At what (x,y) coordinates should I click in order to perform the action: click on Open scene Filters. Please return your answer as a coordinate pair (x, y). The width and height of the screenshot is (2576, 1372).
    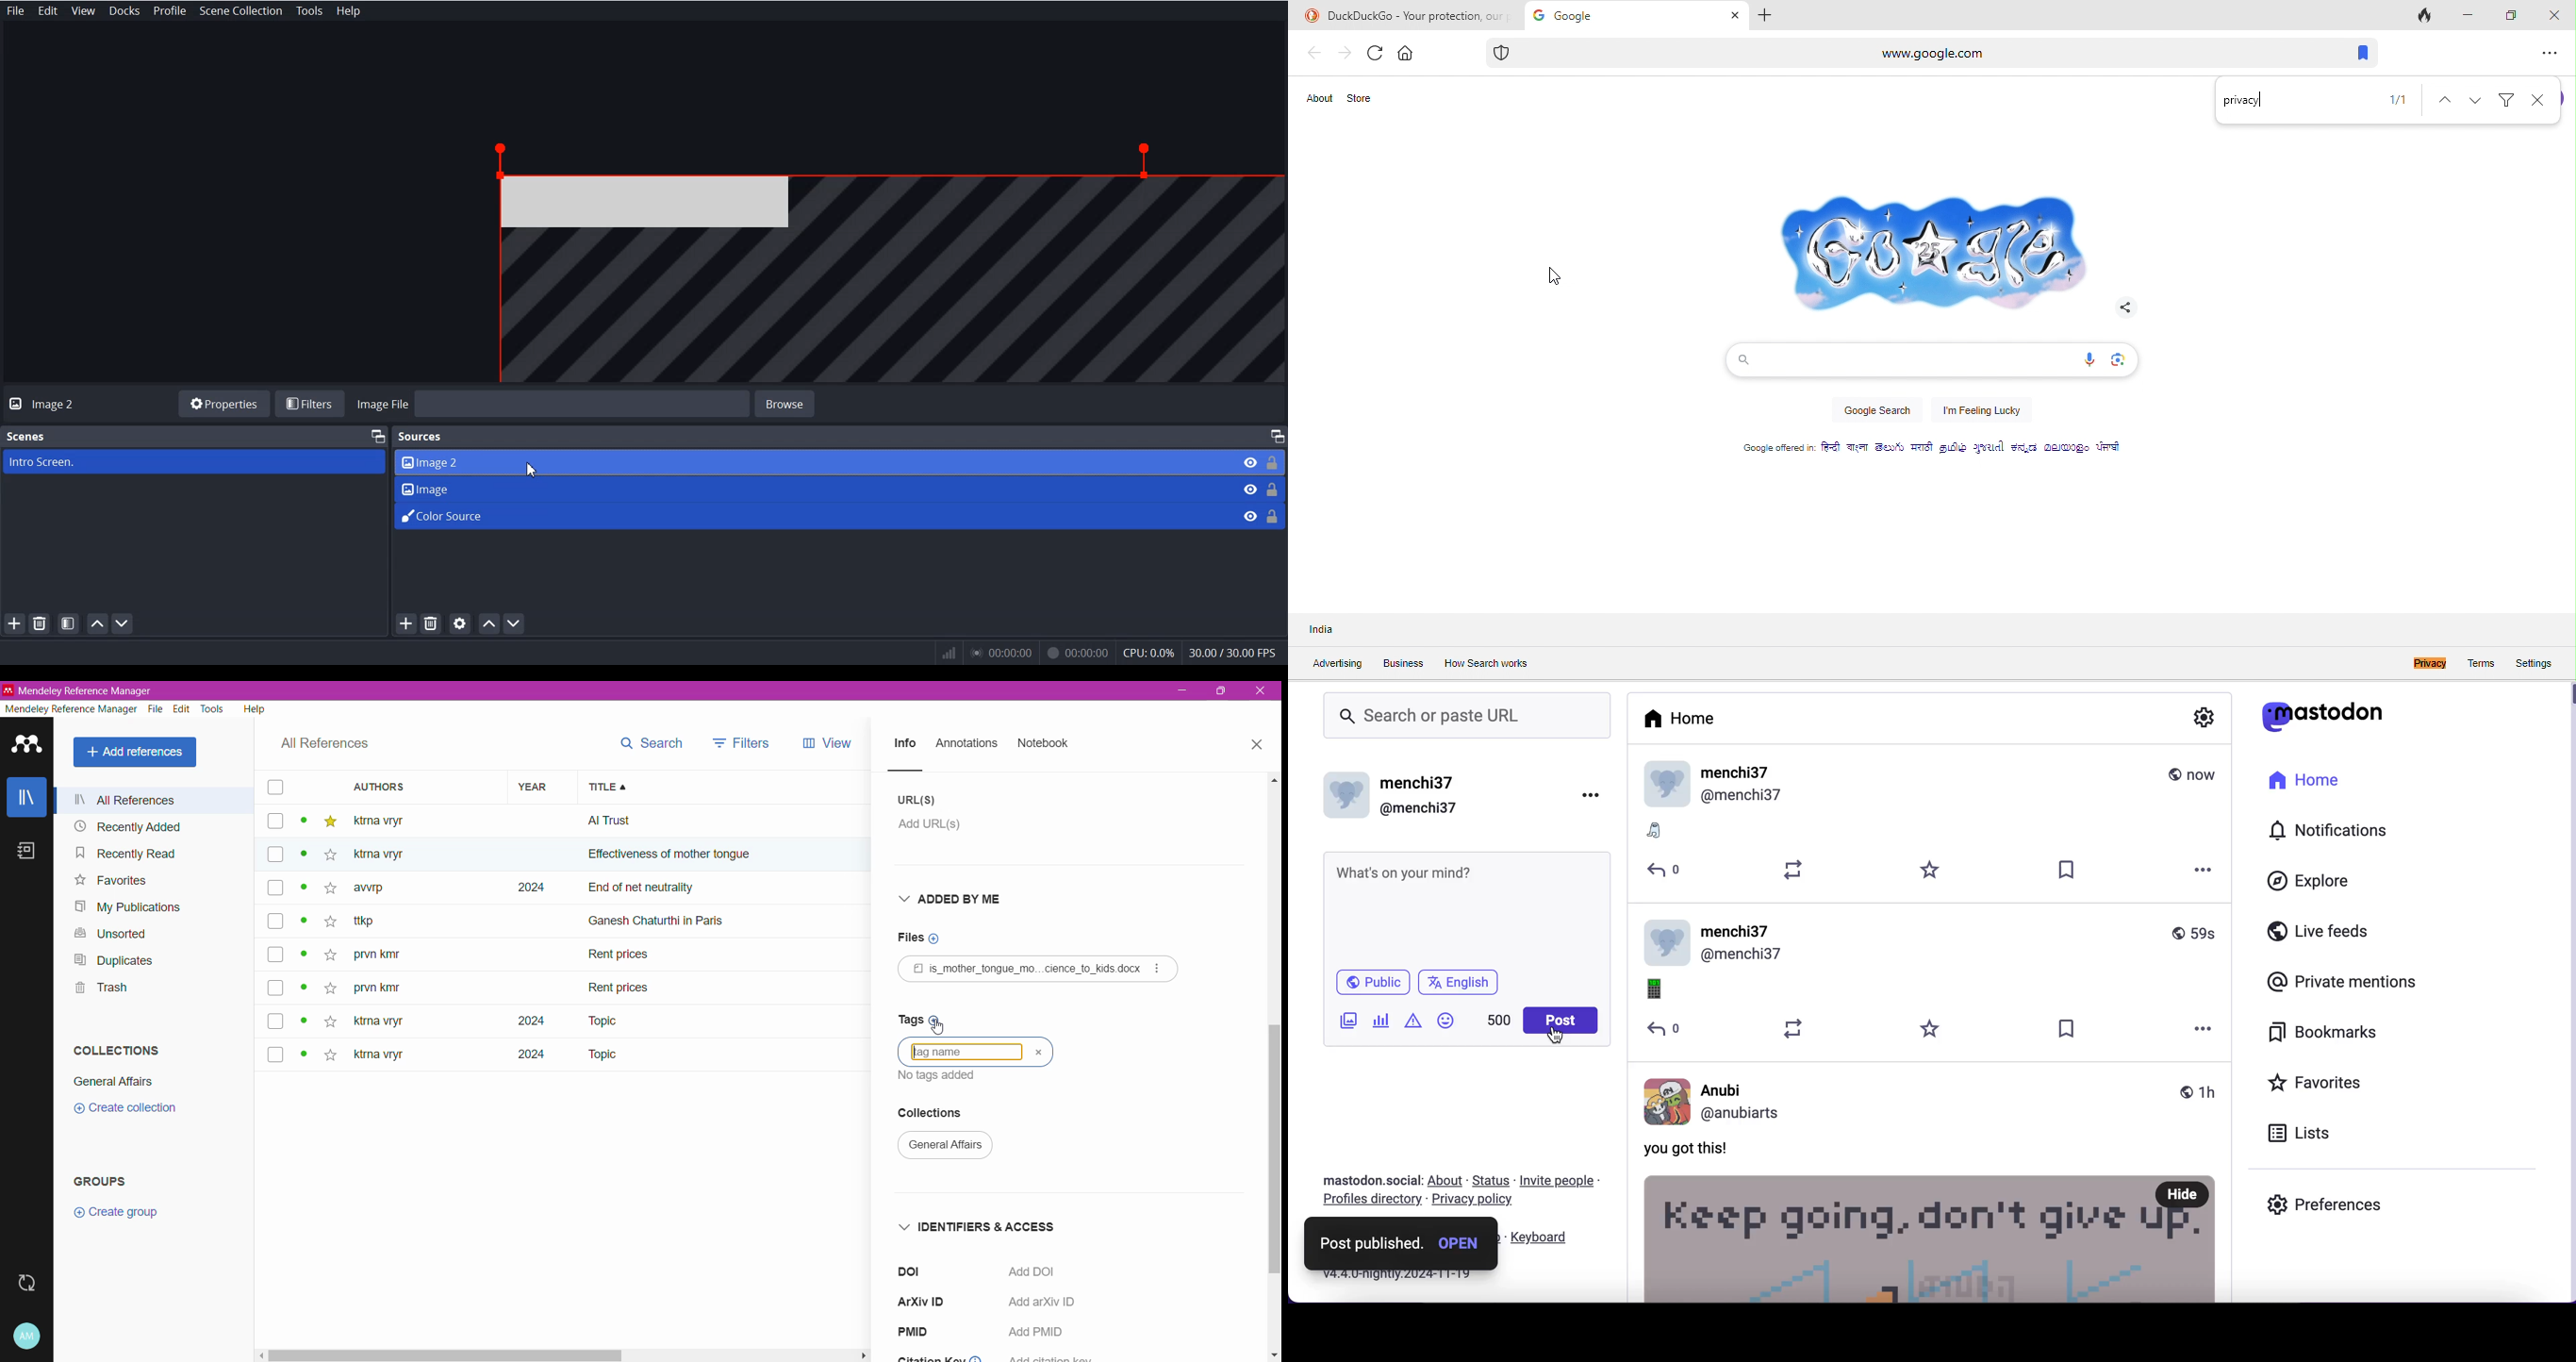
    Looking at the image, I should click on (69, 623).